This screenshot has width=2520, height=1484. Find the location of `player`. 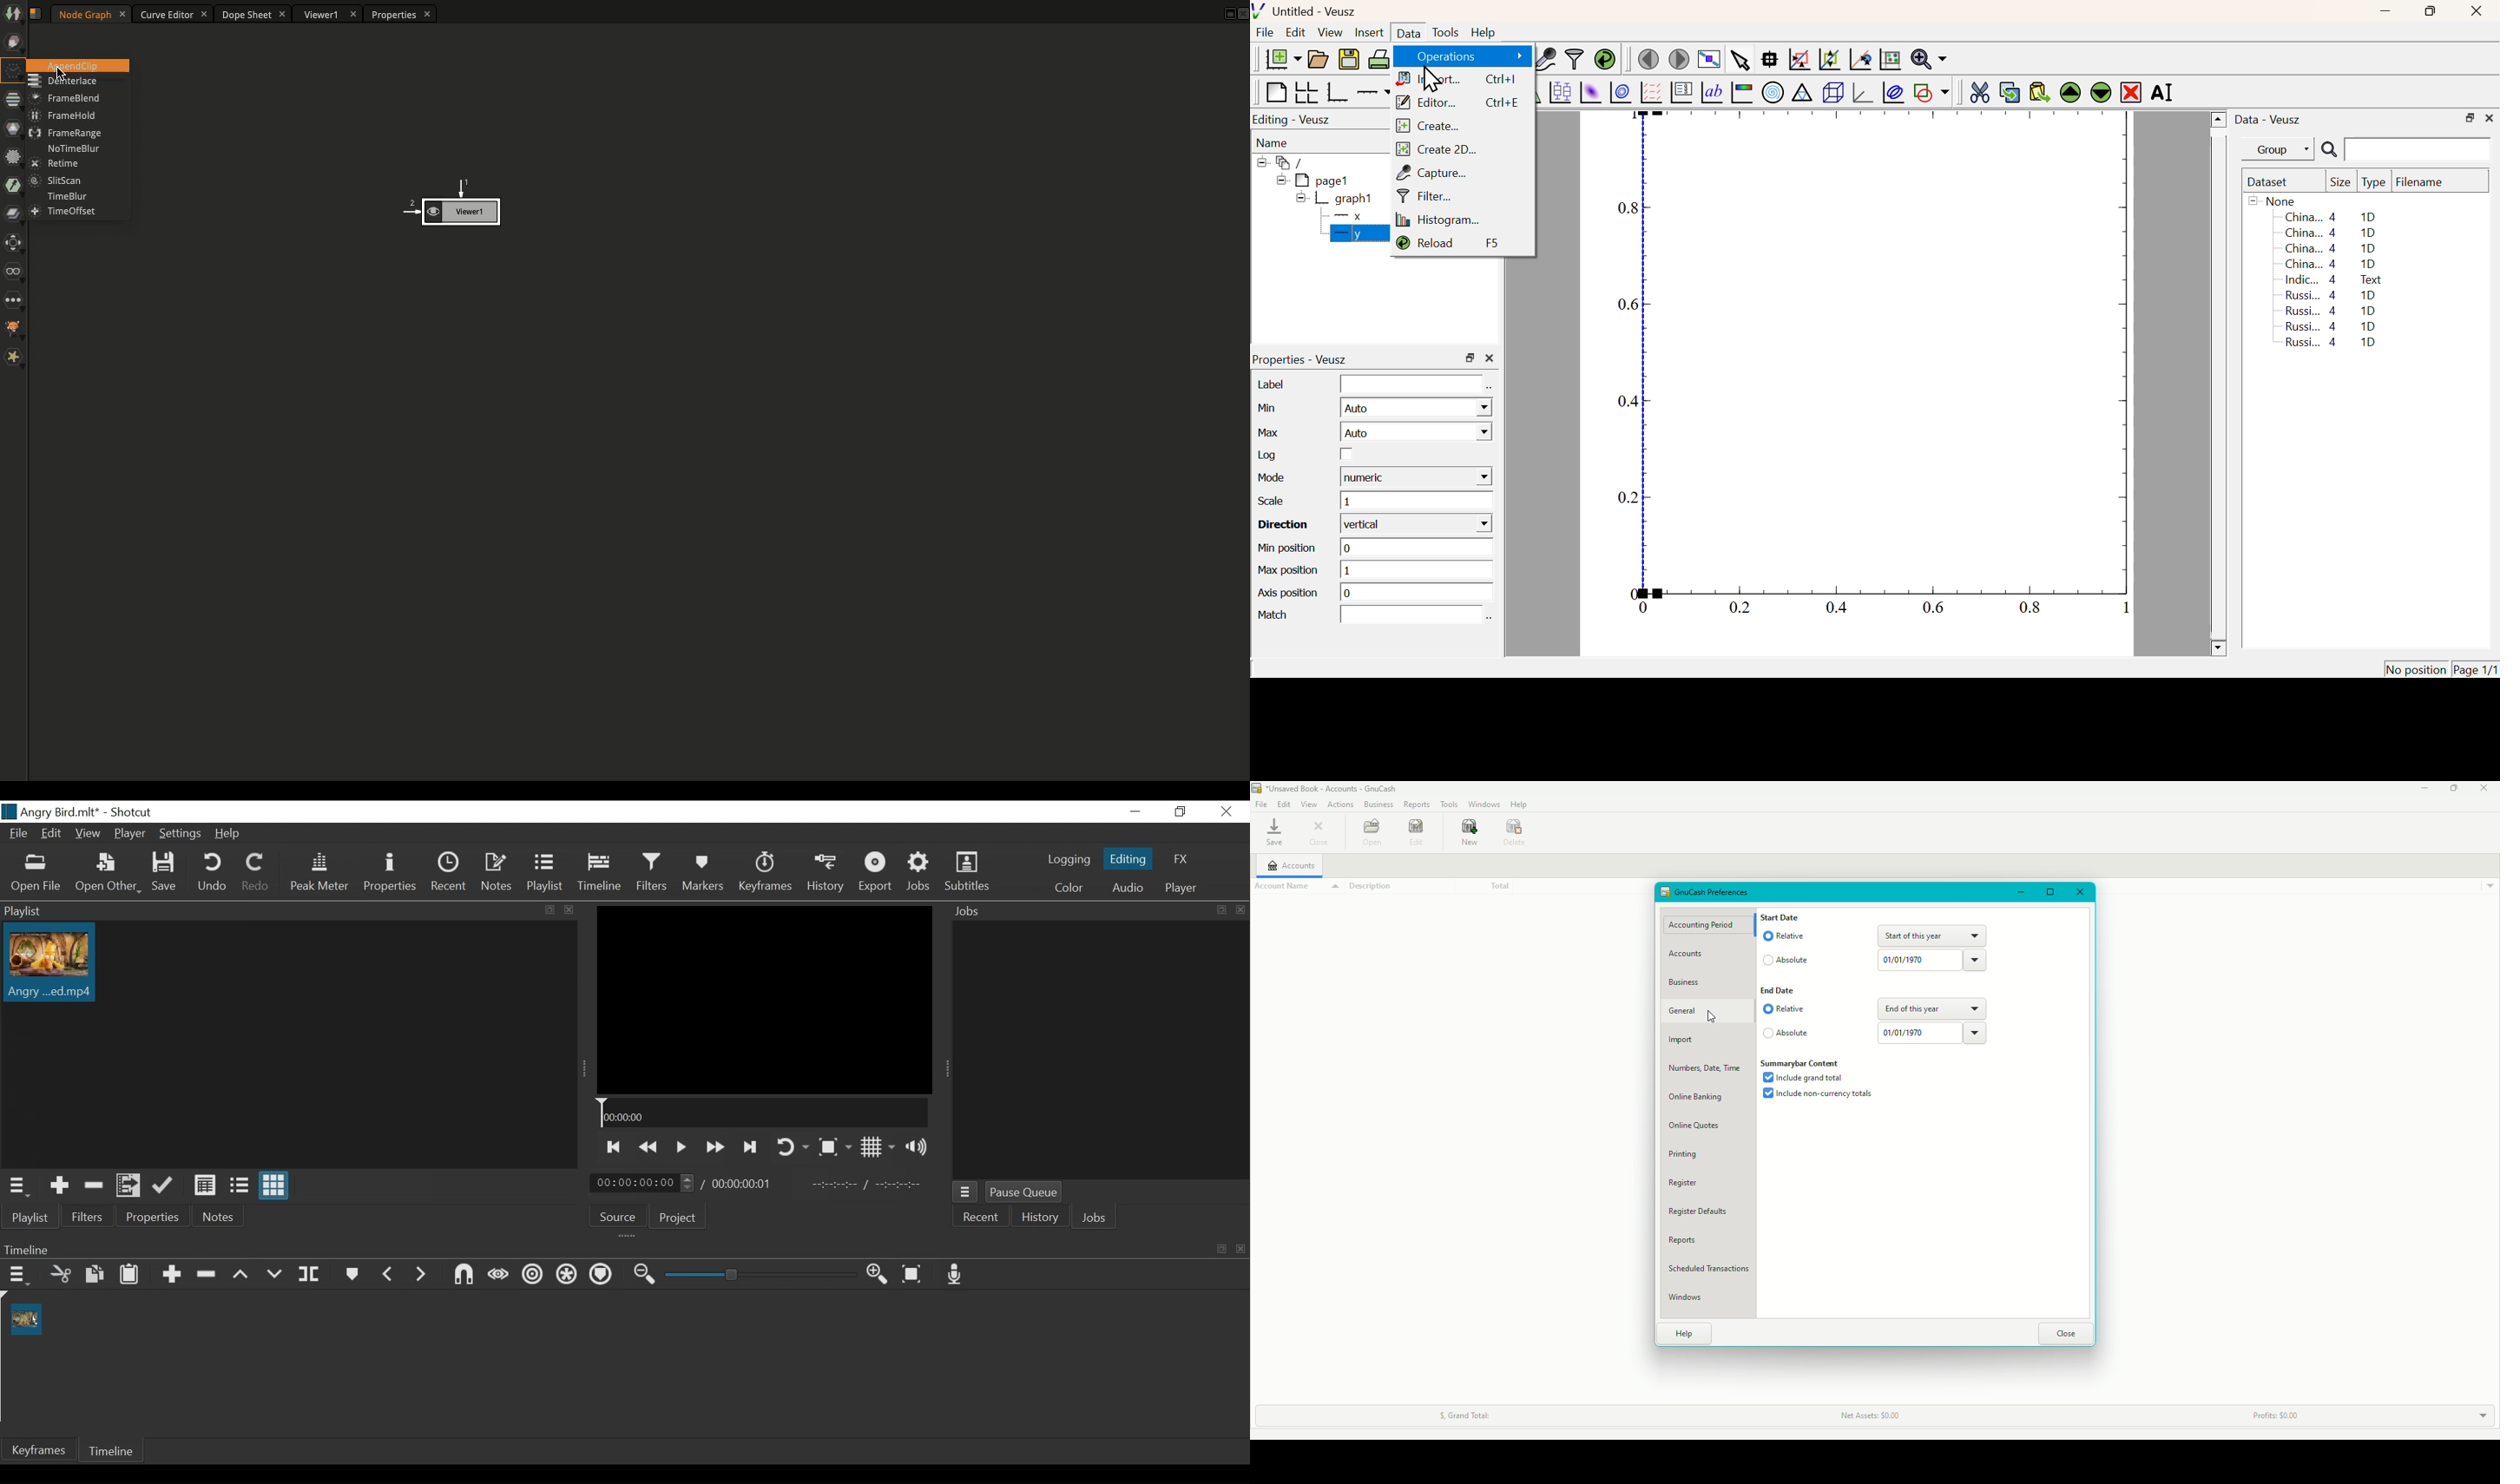

player is located at coordinates (1181, 888).